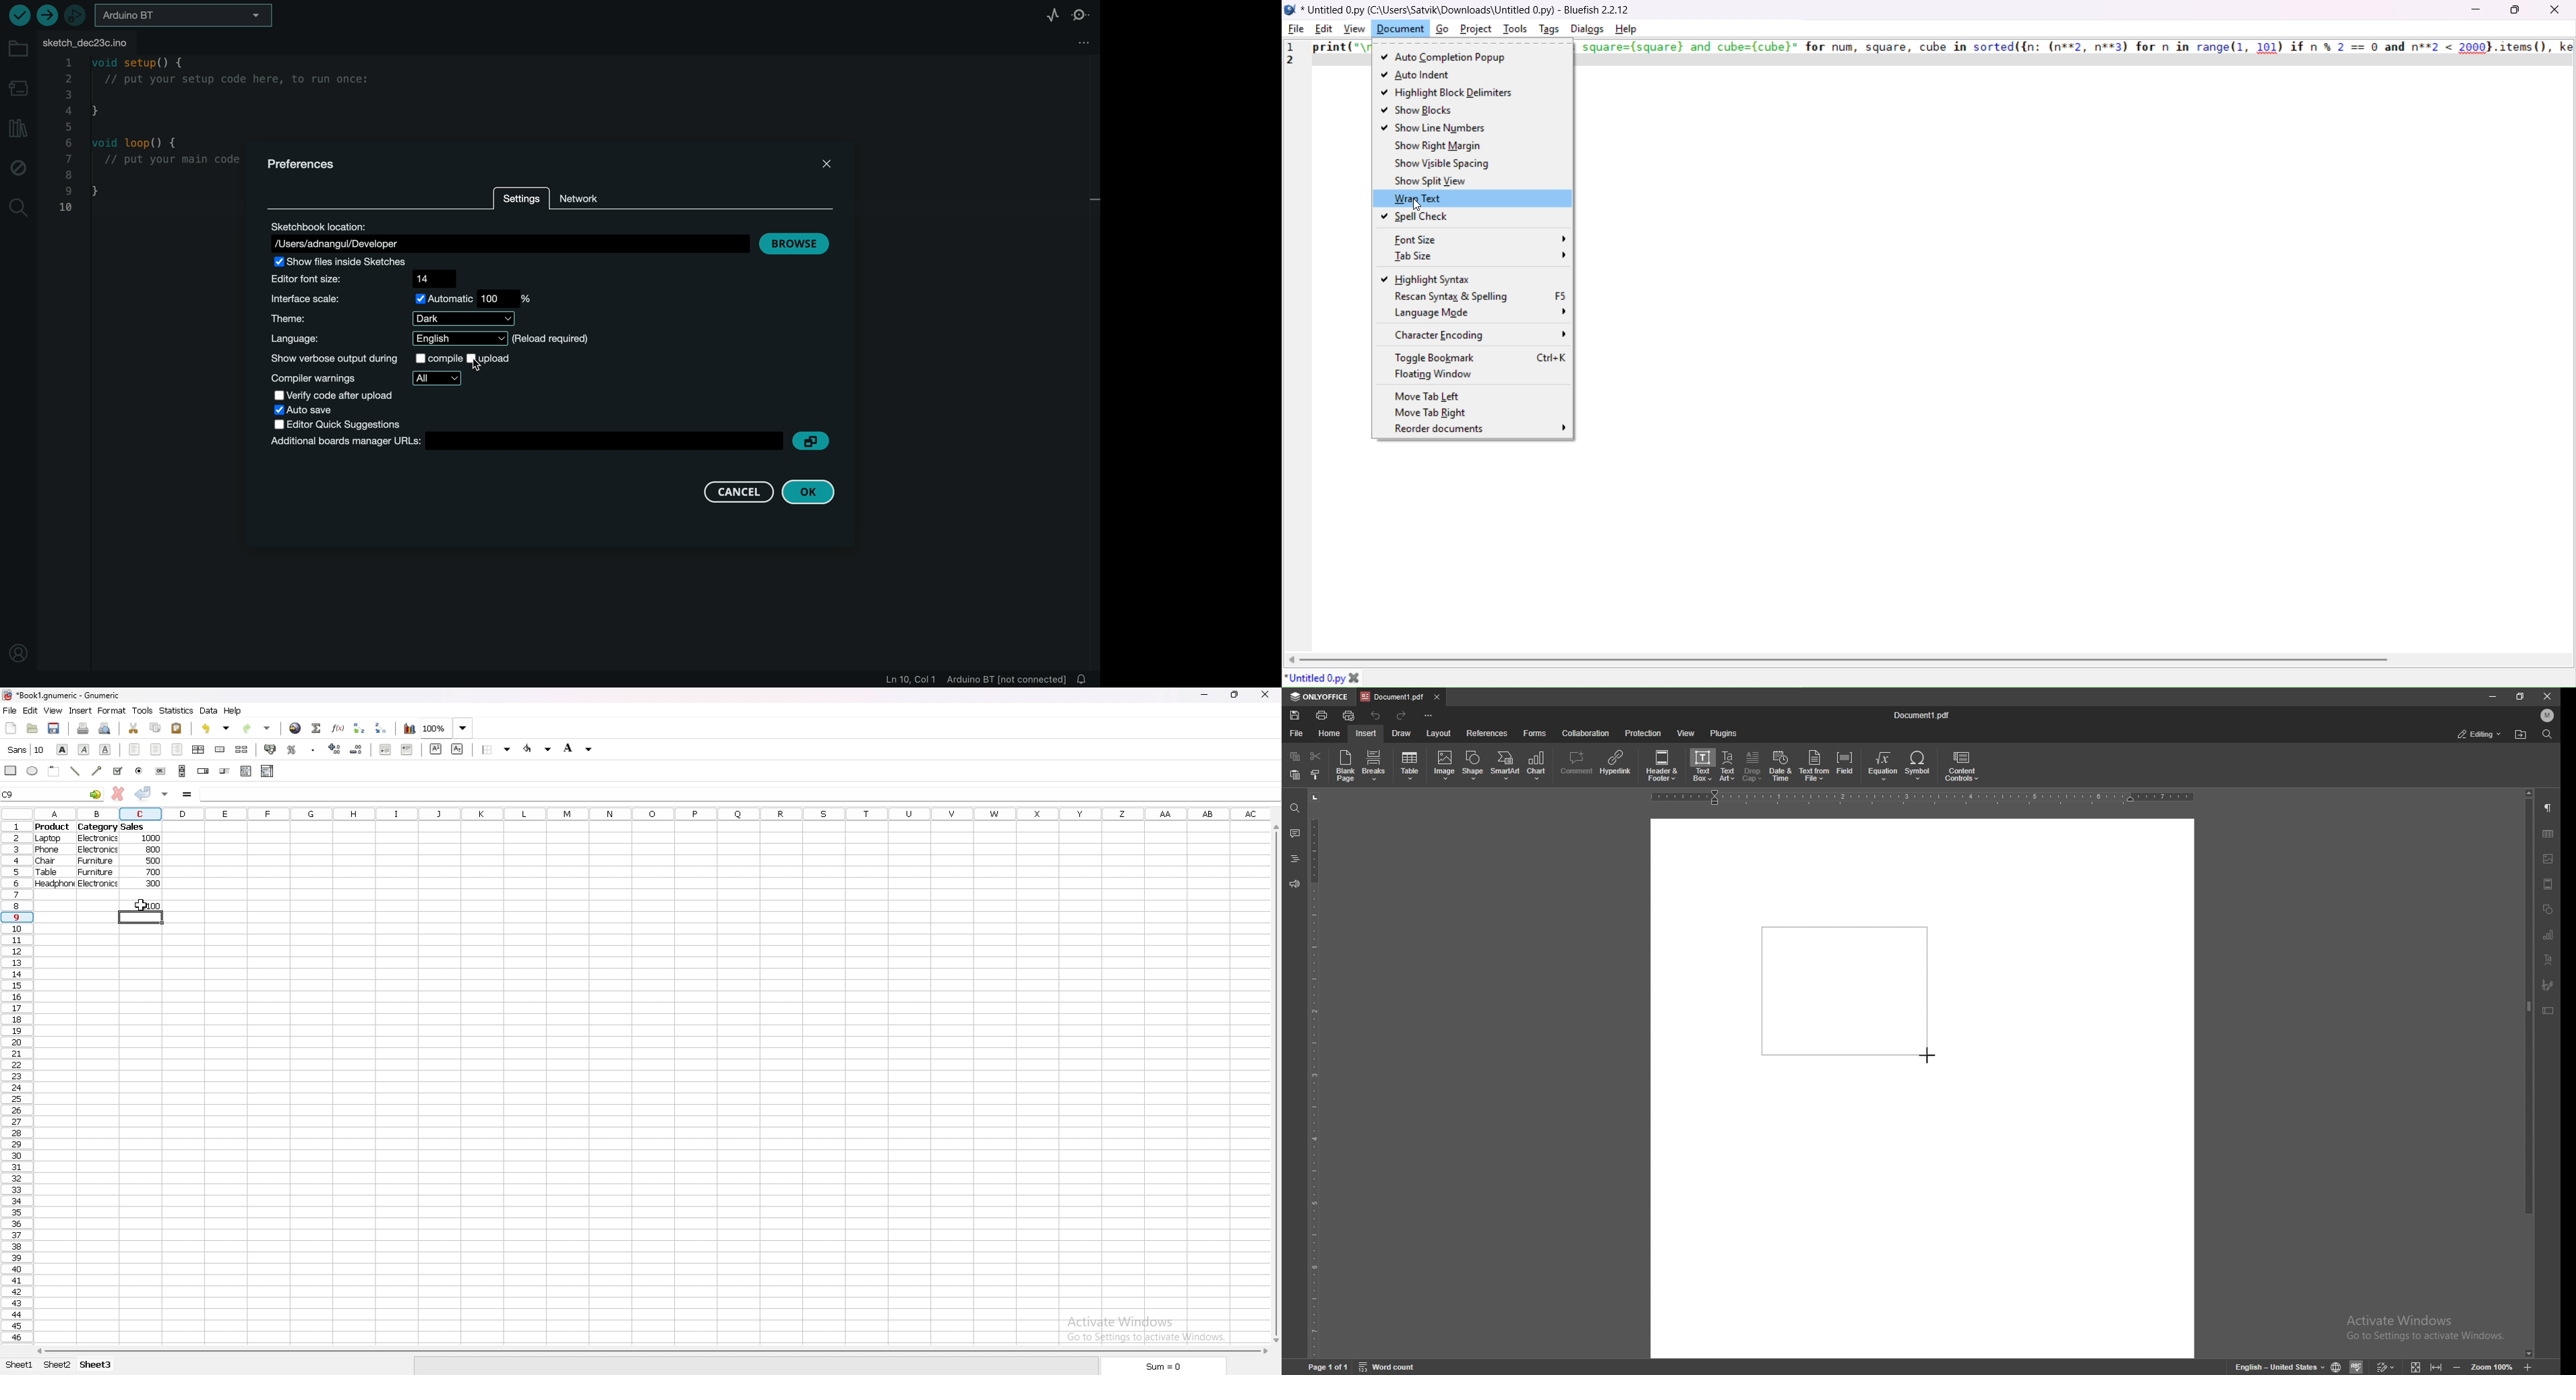  I want to click on shape, so click(1473, 765).